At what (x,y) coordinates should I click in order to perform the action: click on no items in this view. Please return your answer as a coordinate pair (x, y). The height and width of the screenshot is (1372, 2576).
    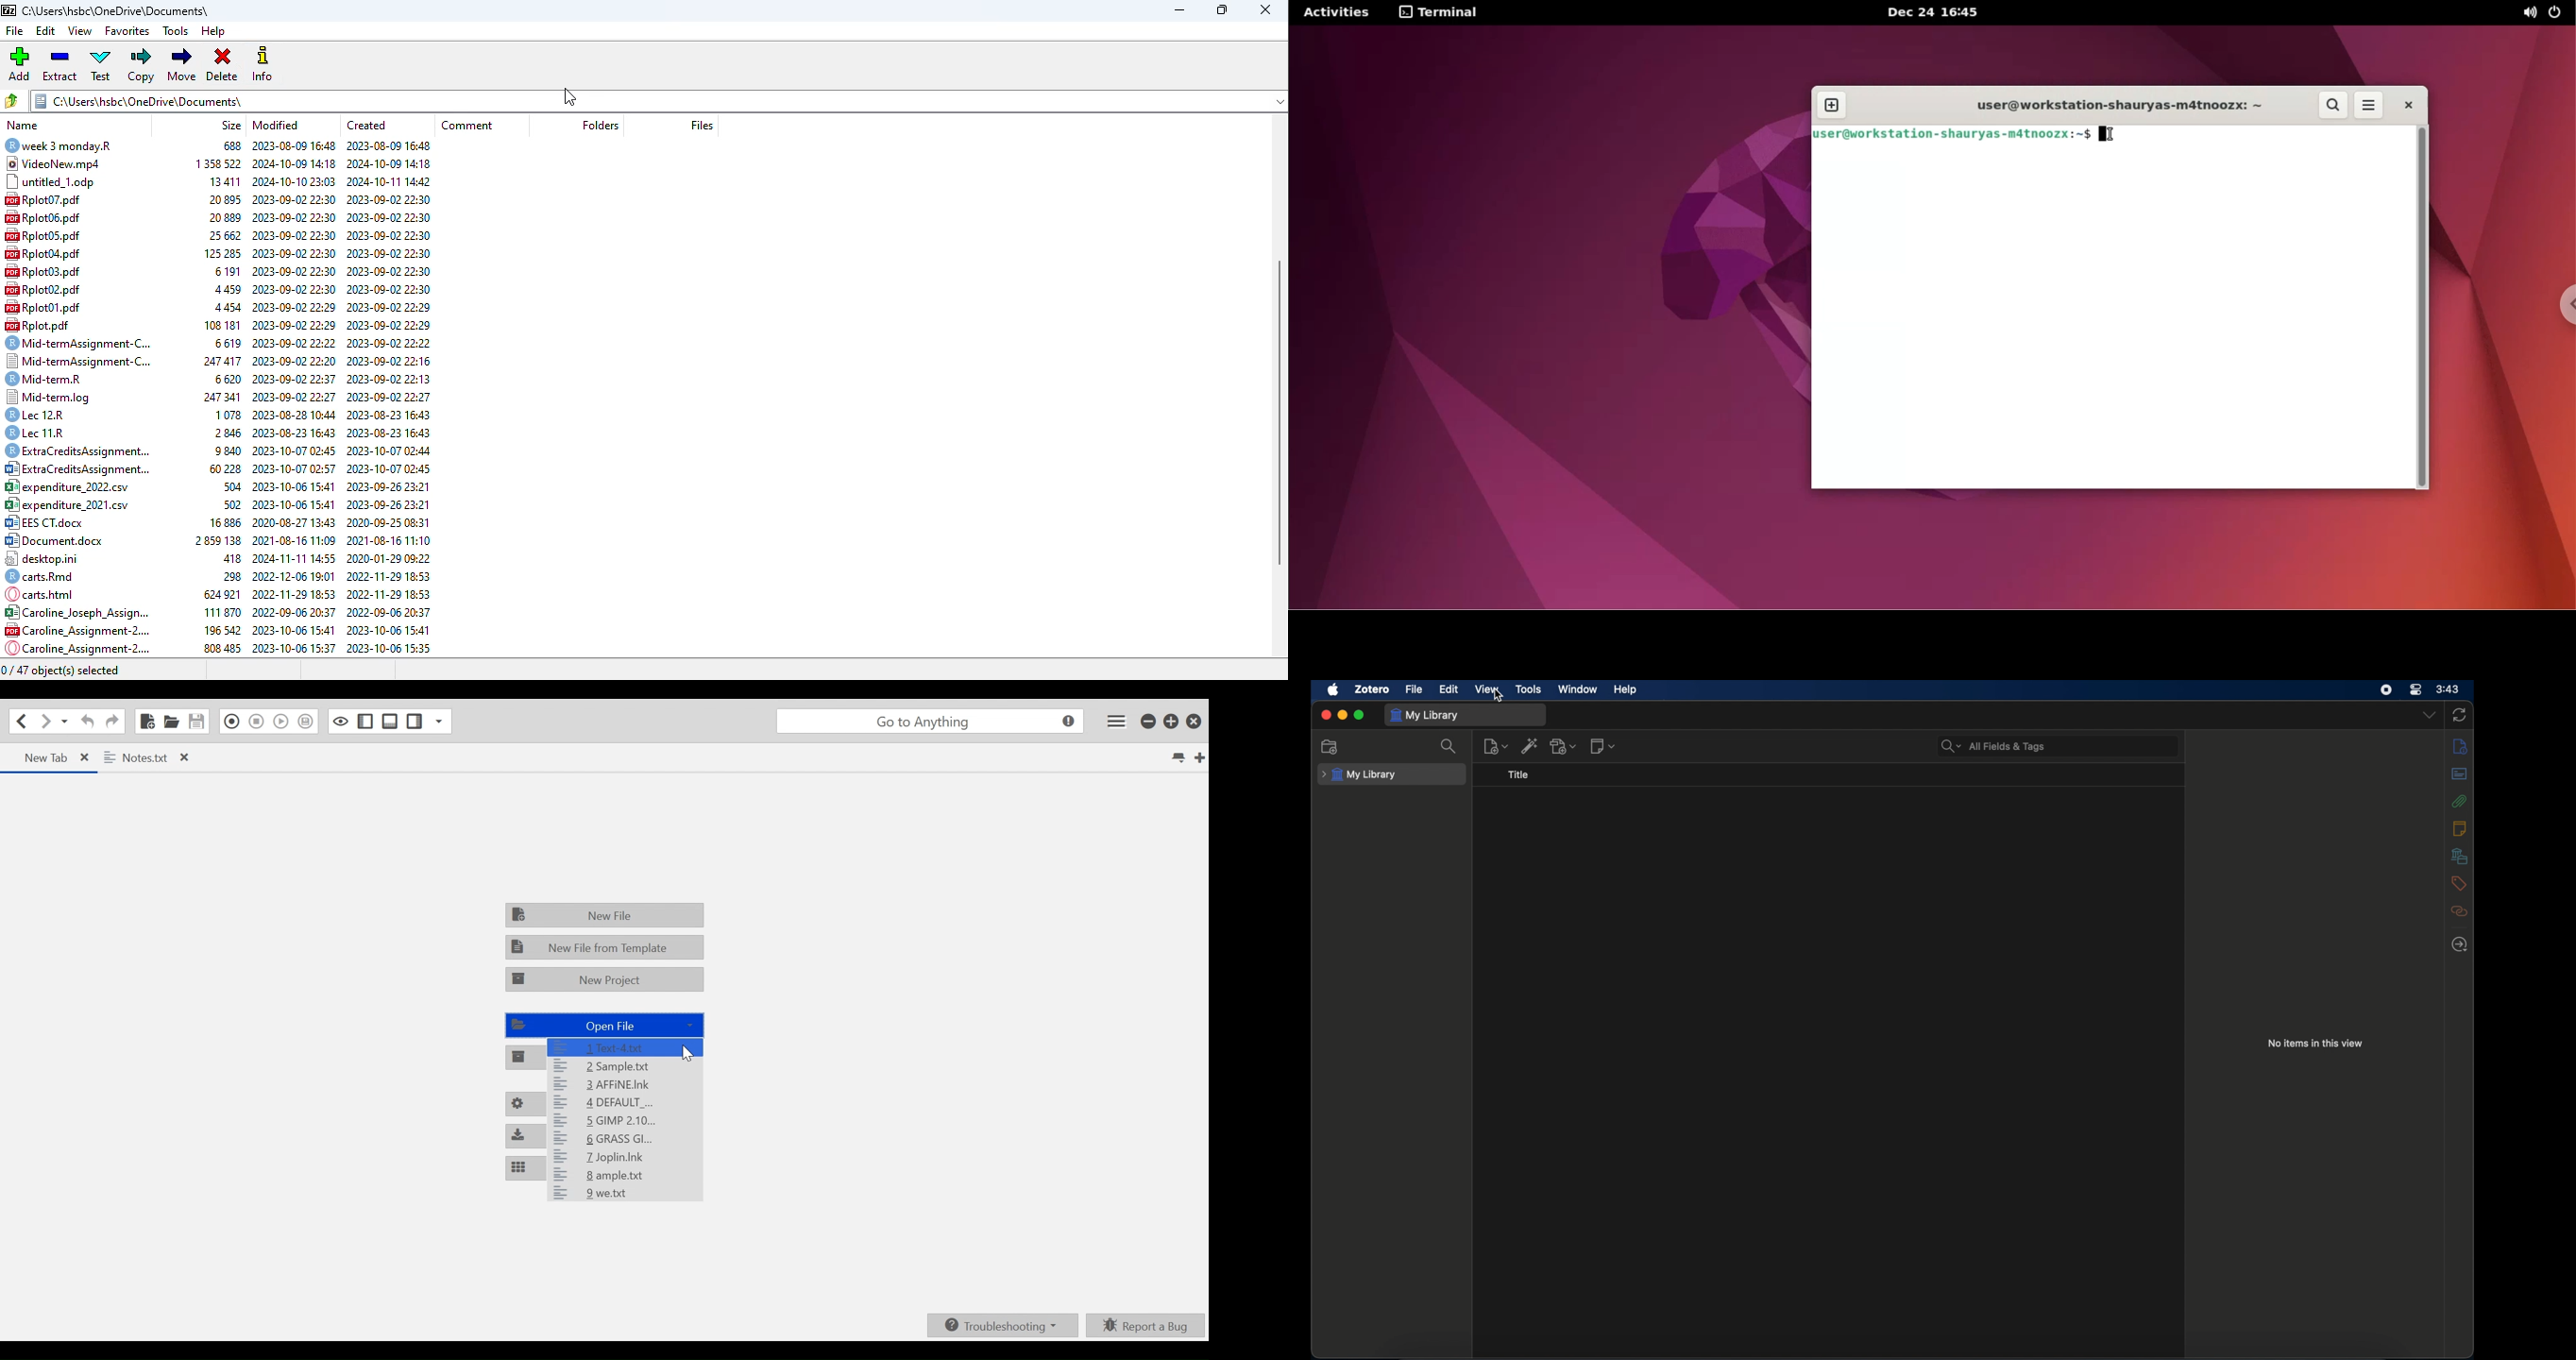
    Looking at the image, I should click on (2315, 1043).